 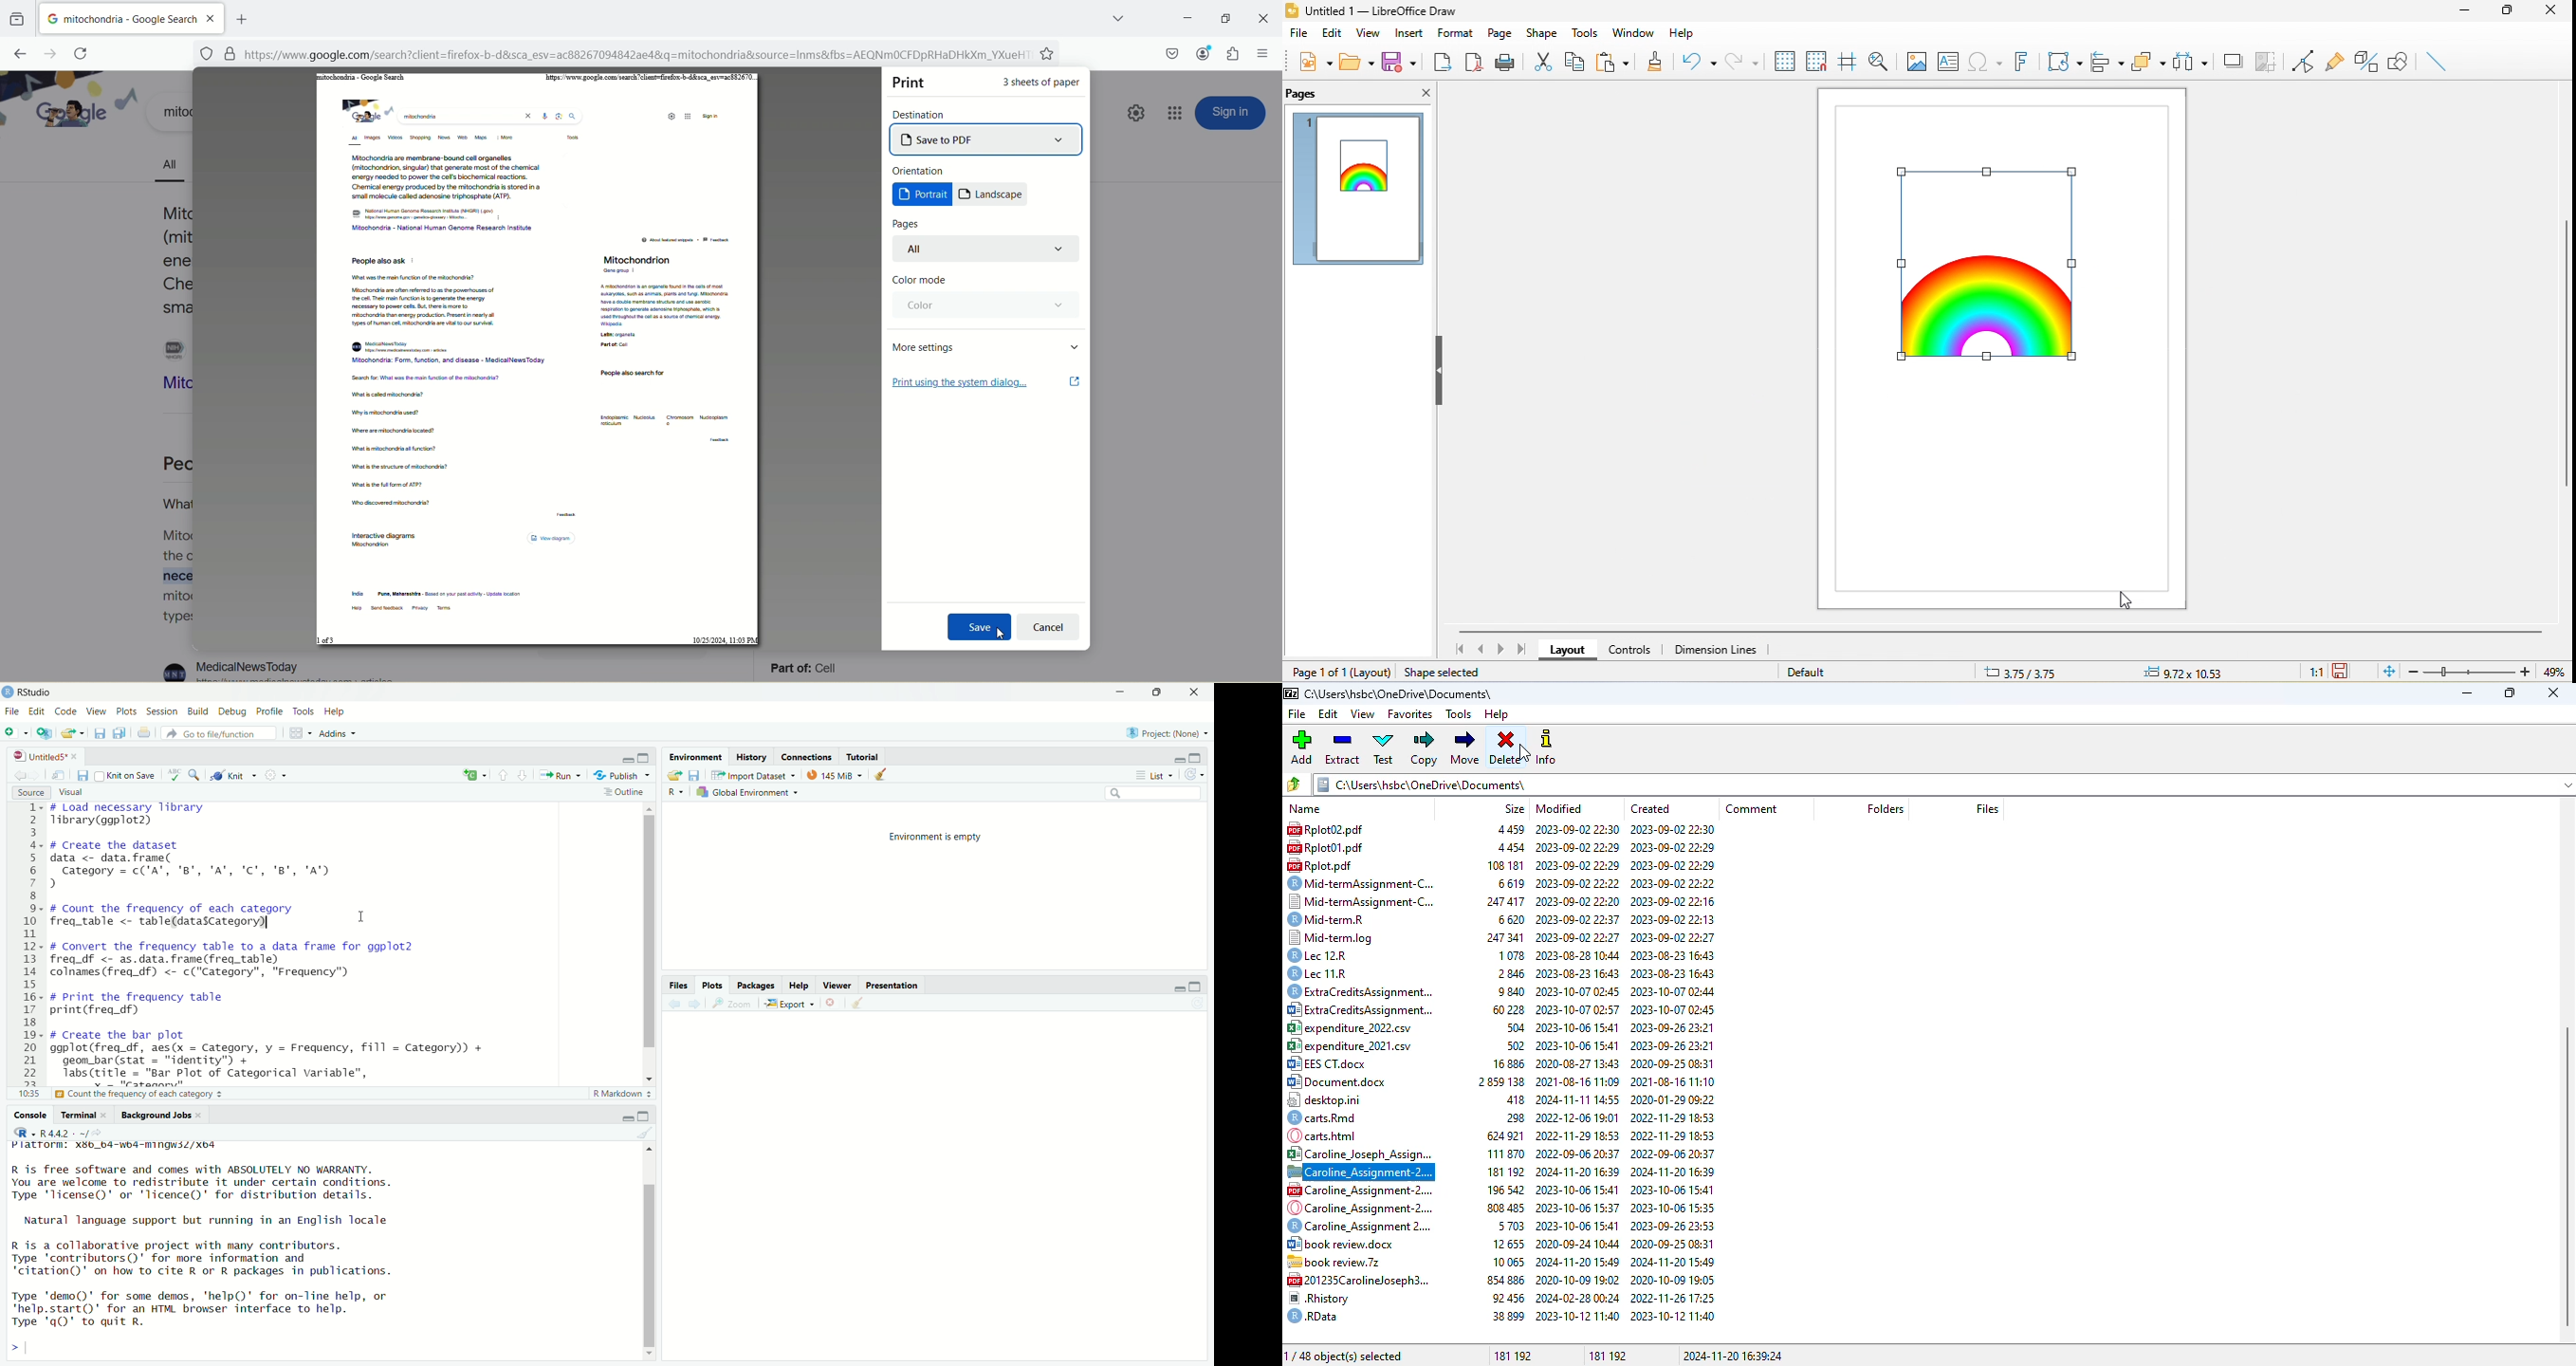 I want to click on R dropdown, so click(x=677, y=792).